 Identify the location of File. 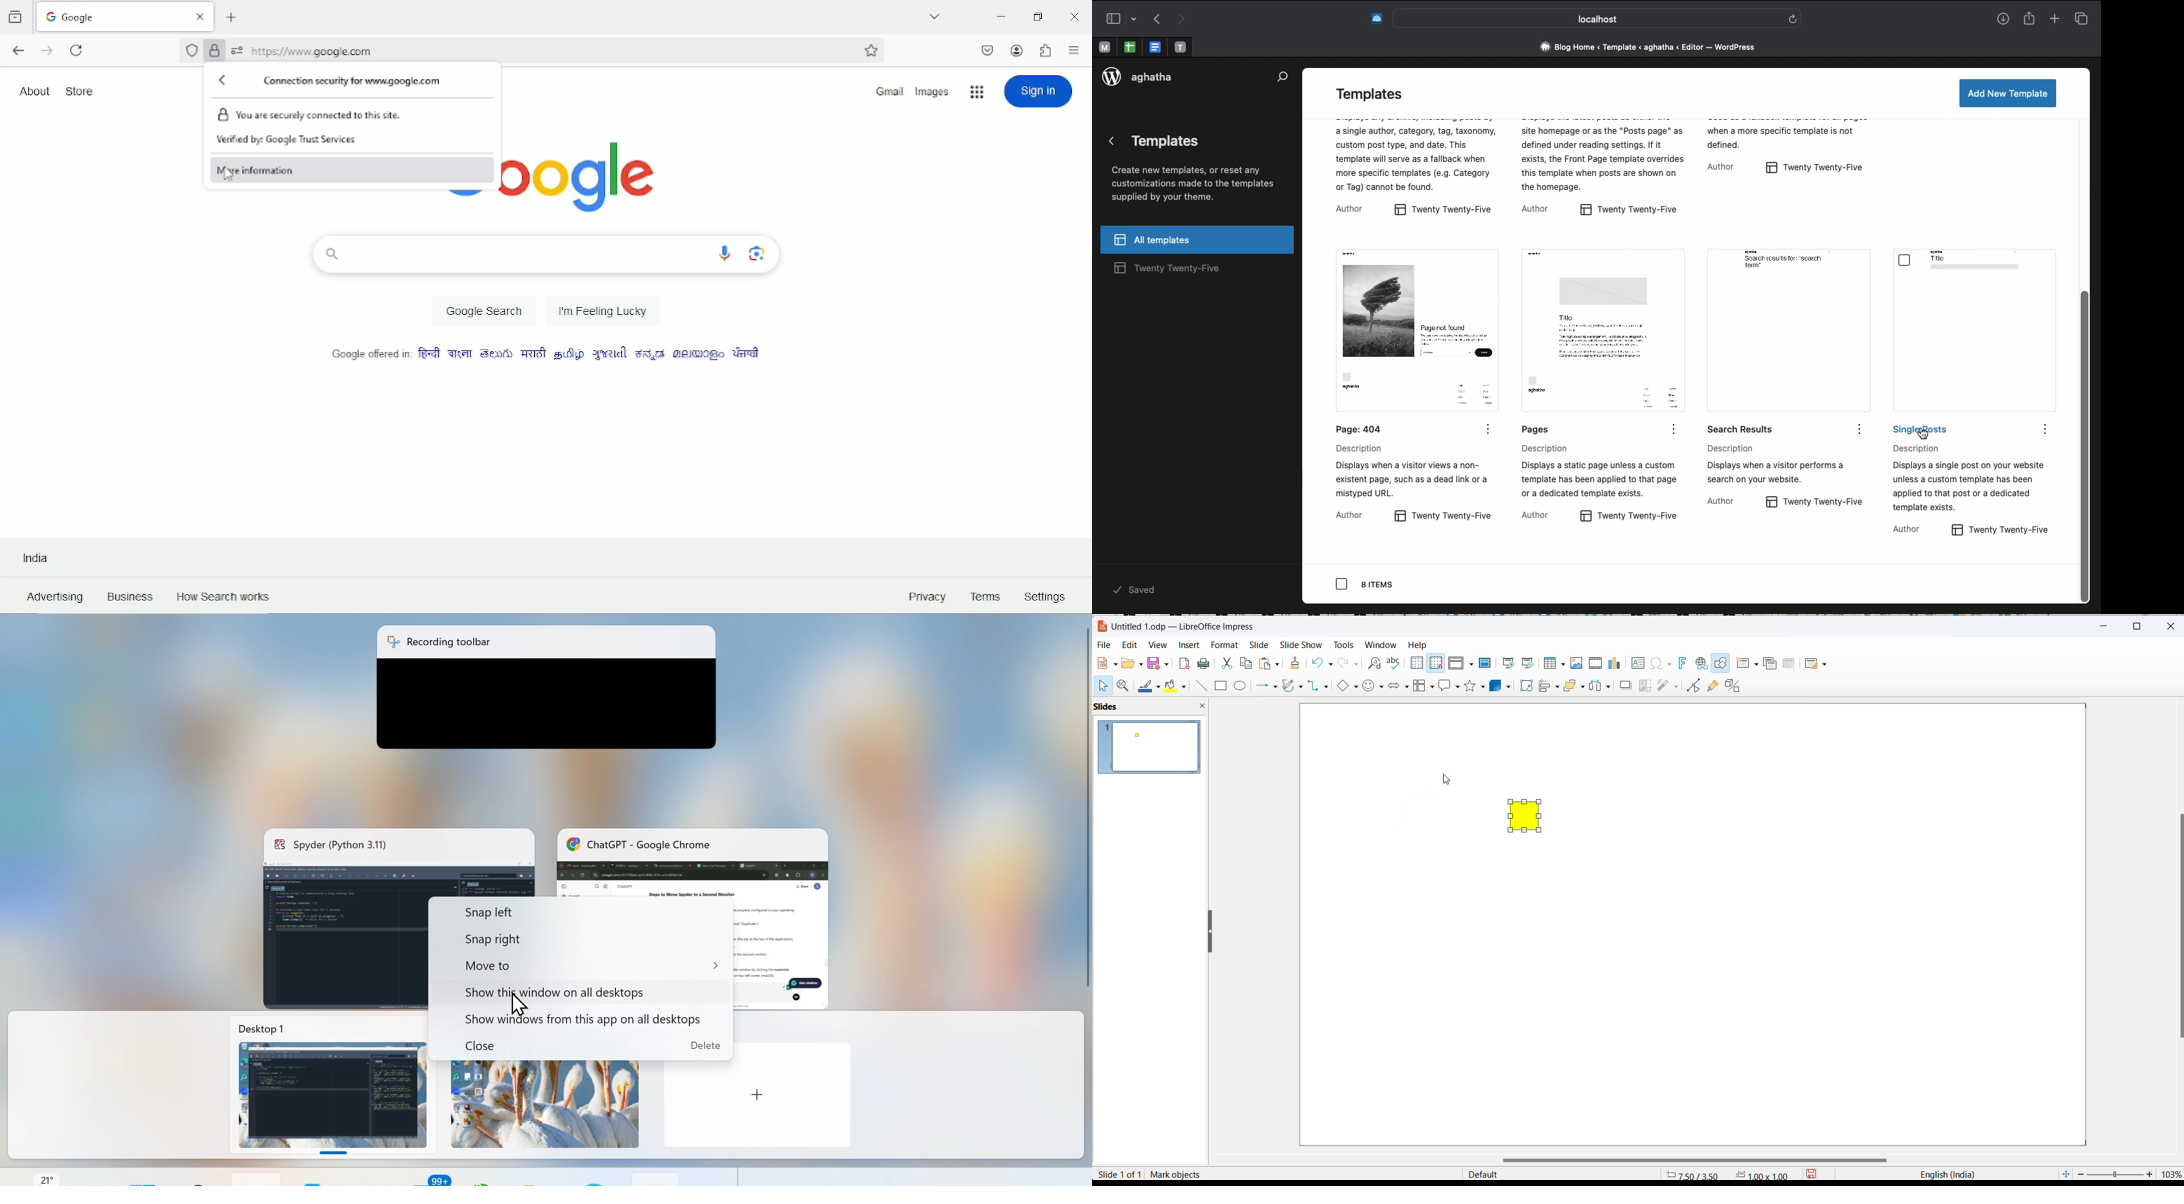
(1105, 646).